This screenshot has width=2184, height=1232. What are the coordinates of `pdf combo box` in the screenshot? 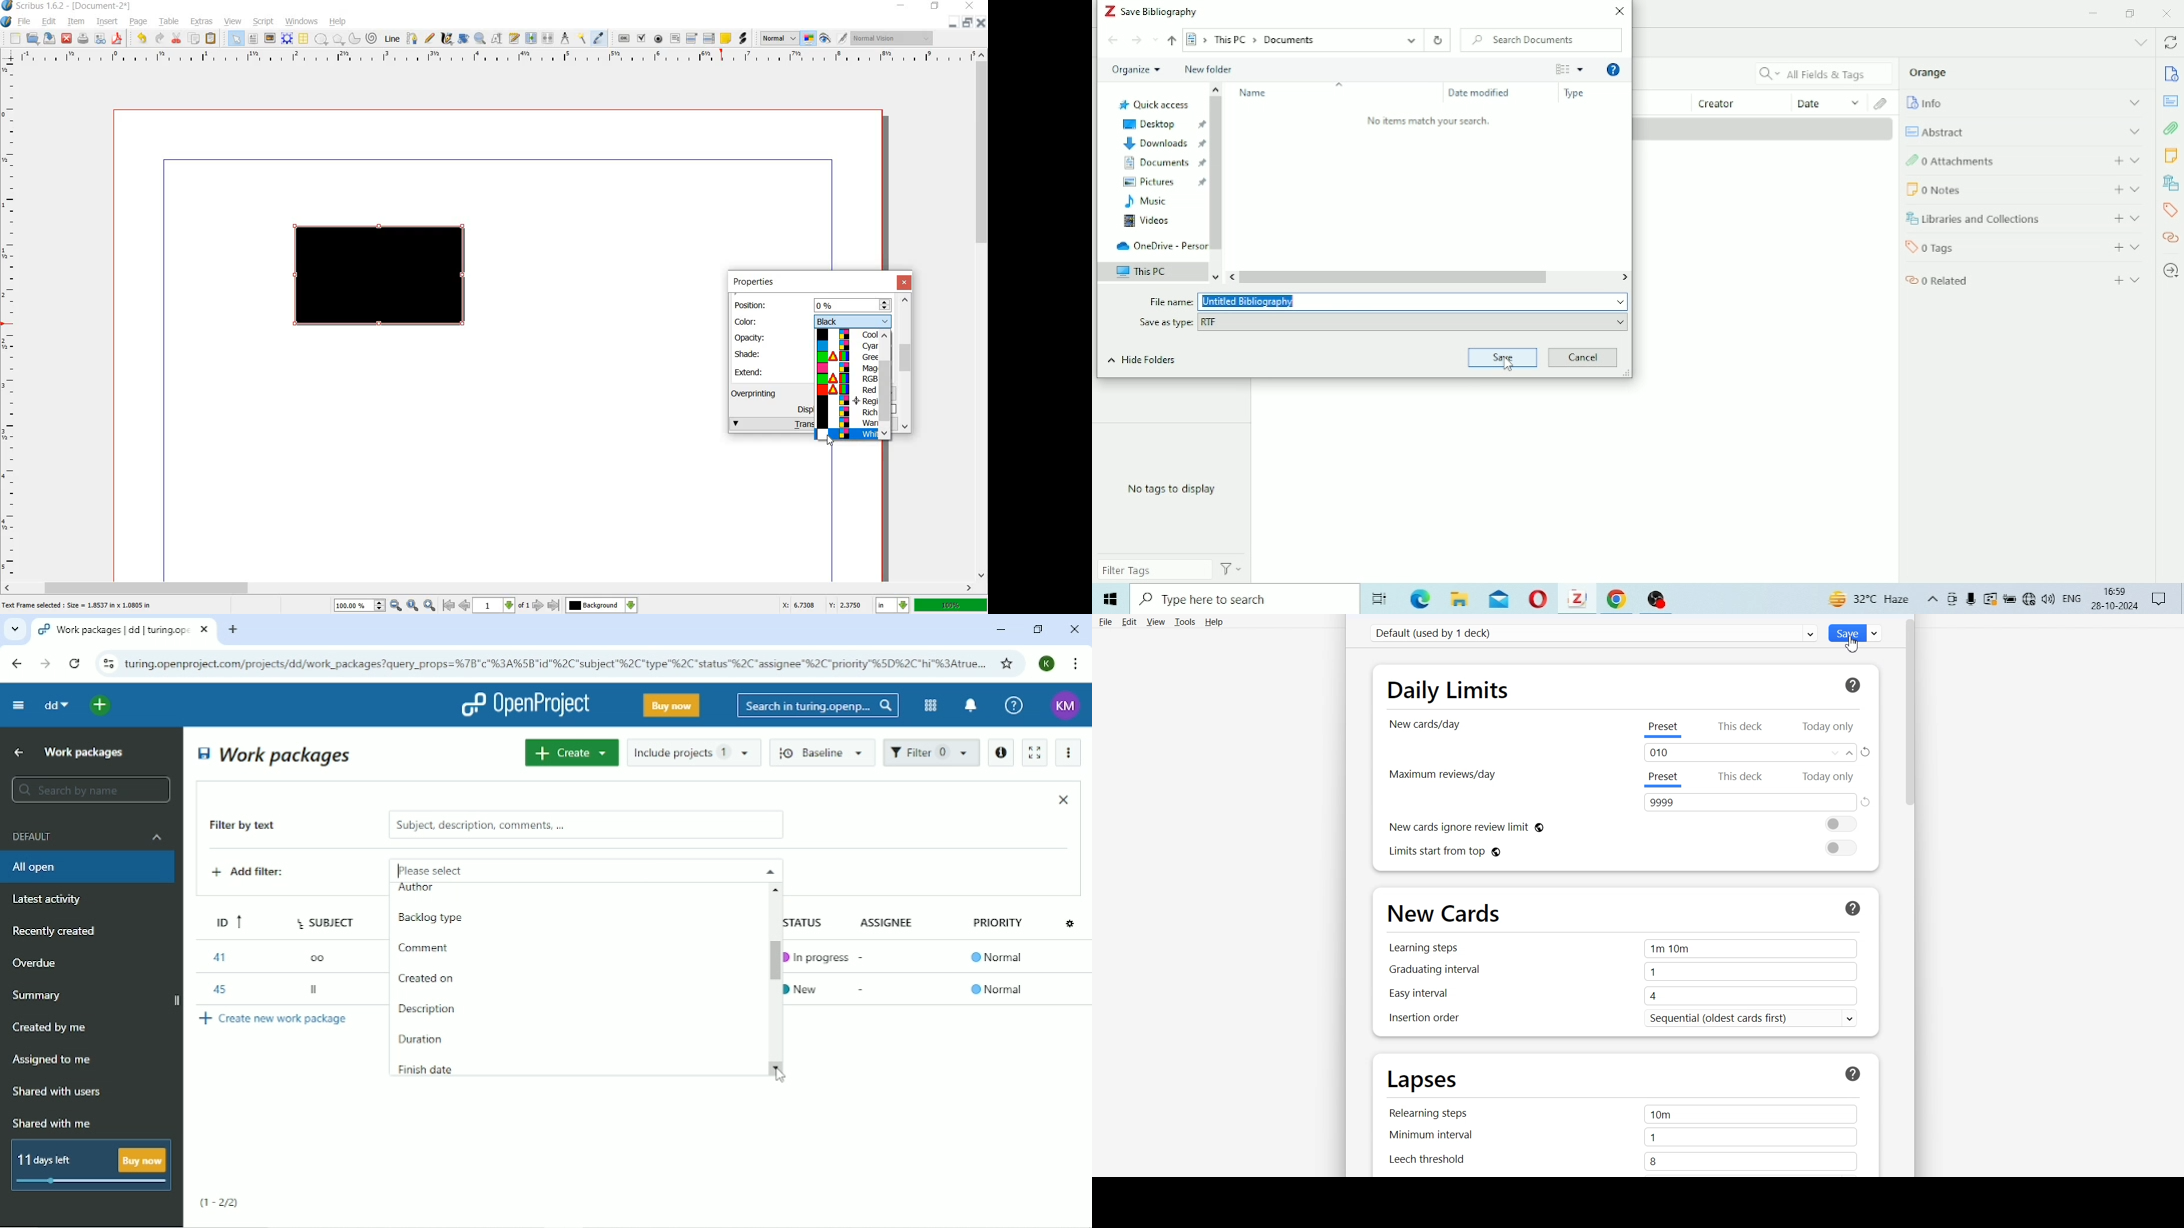 It's located at (692, 38).